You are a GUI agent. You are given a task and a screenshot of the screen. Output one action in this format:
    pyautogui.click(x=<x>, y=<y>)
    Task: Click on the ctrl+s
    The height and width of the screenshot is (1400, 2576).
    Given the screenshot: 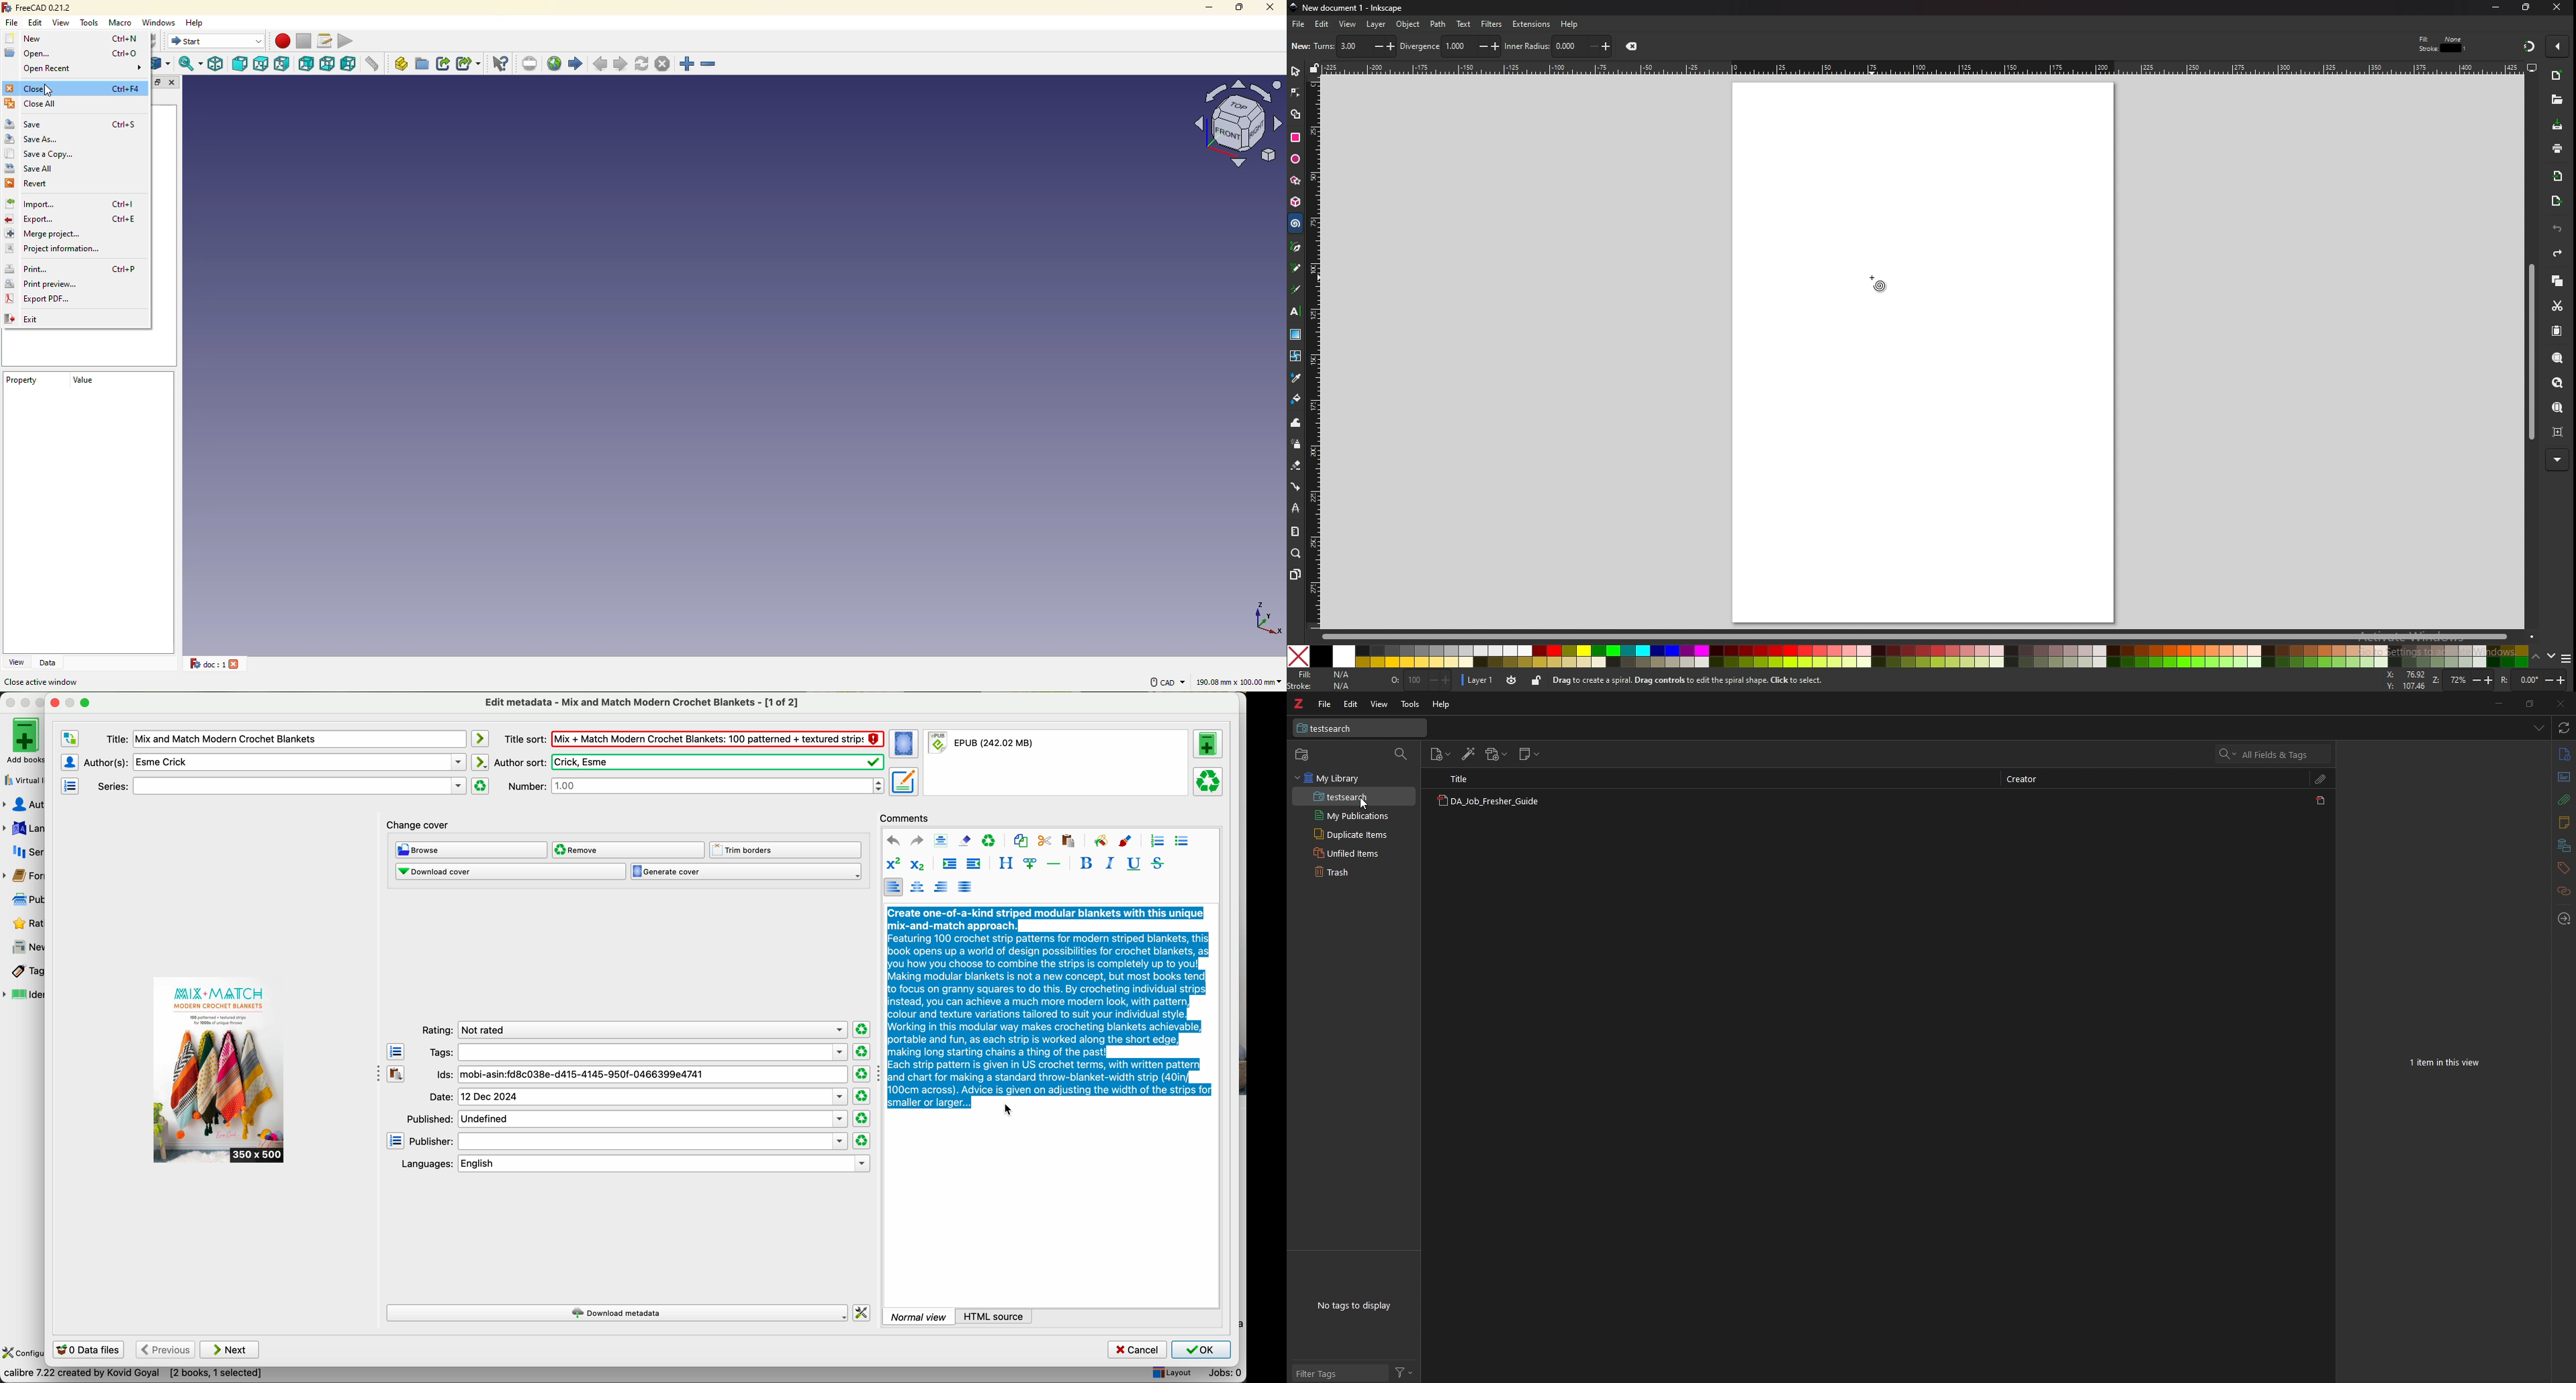 What is the action you would take?
    pyautogui.click(x=125, y=125)
    